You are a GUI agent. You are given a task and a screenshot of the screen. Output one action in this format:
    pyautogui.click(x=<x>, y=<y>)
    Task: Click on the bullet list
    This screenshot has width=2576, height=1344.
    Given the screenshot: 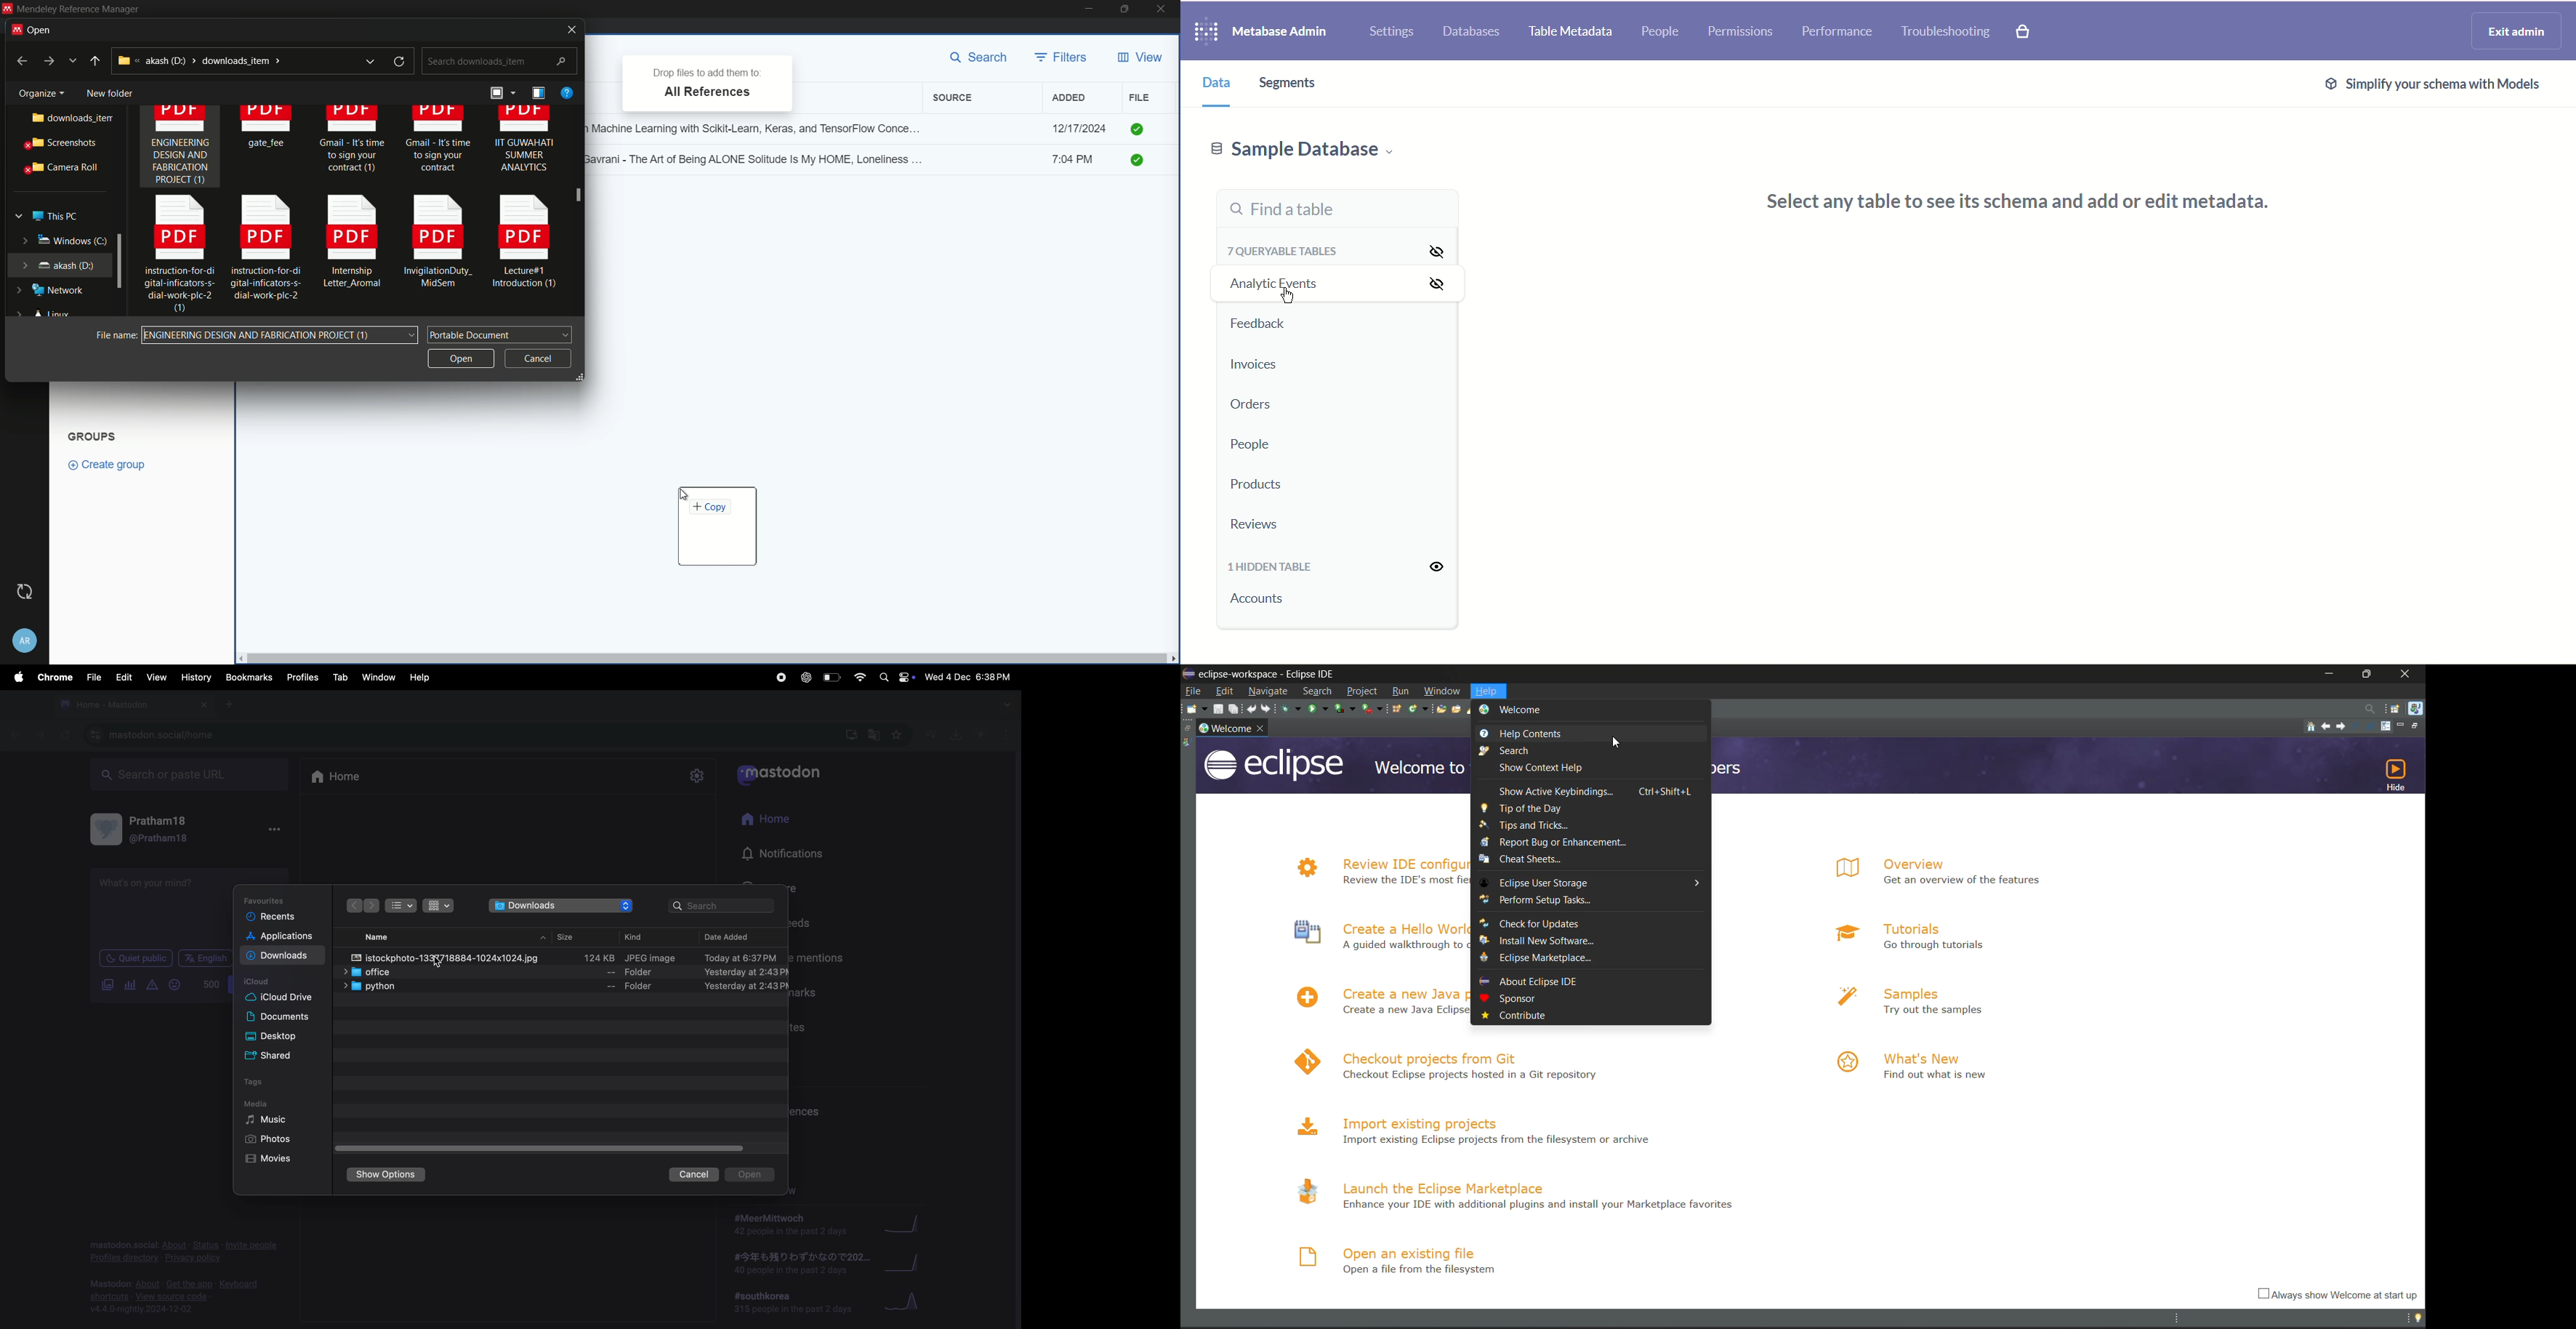 What is the action you would take?
    pyautogui.click(x=401, y=906)
    